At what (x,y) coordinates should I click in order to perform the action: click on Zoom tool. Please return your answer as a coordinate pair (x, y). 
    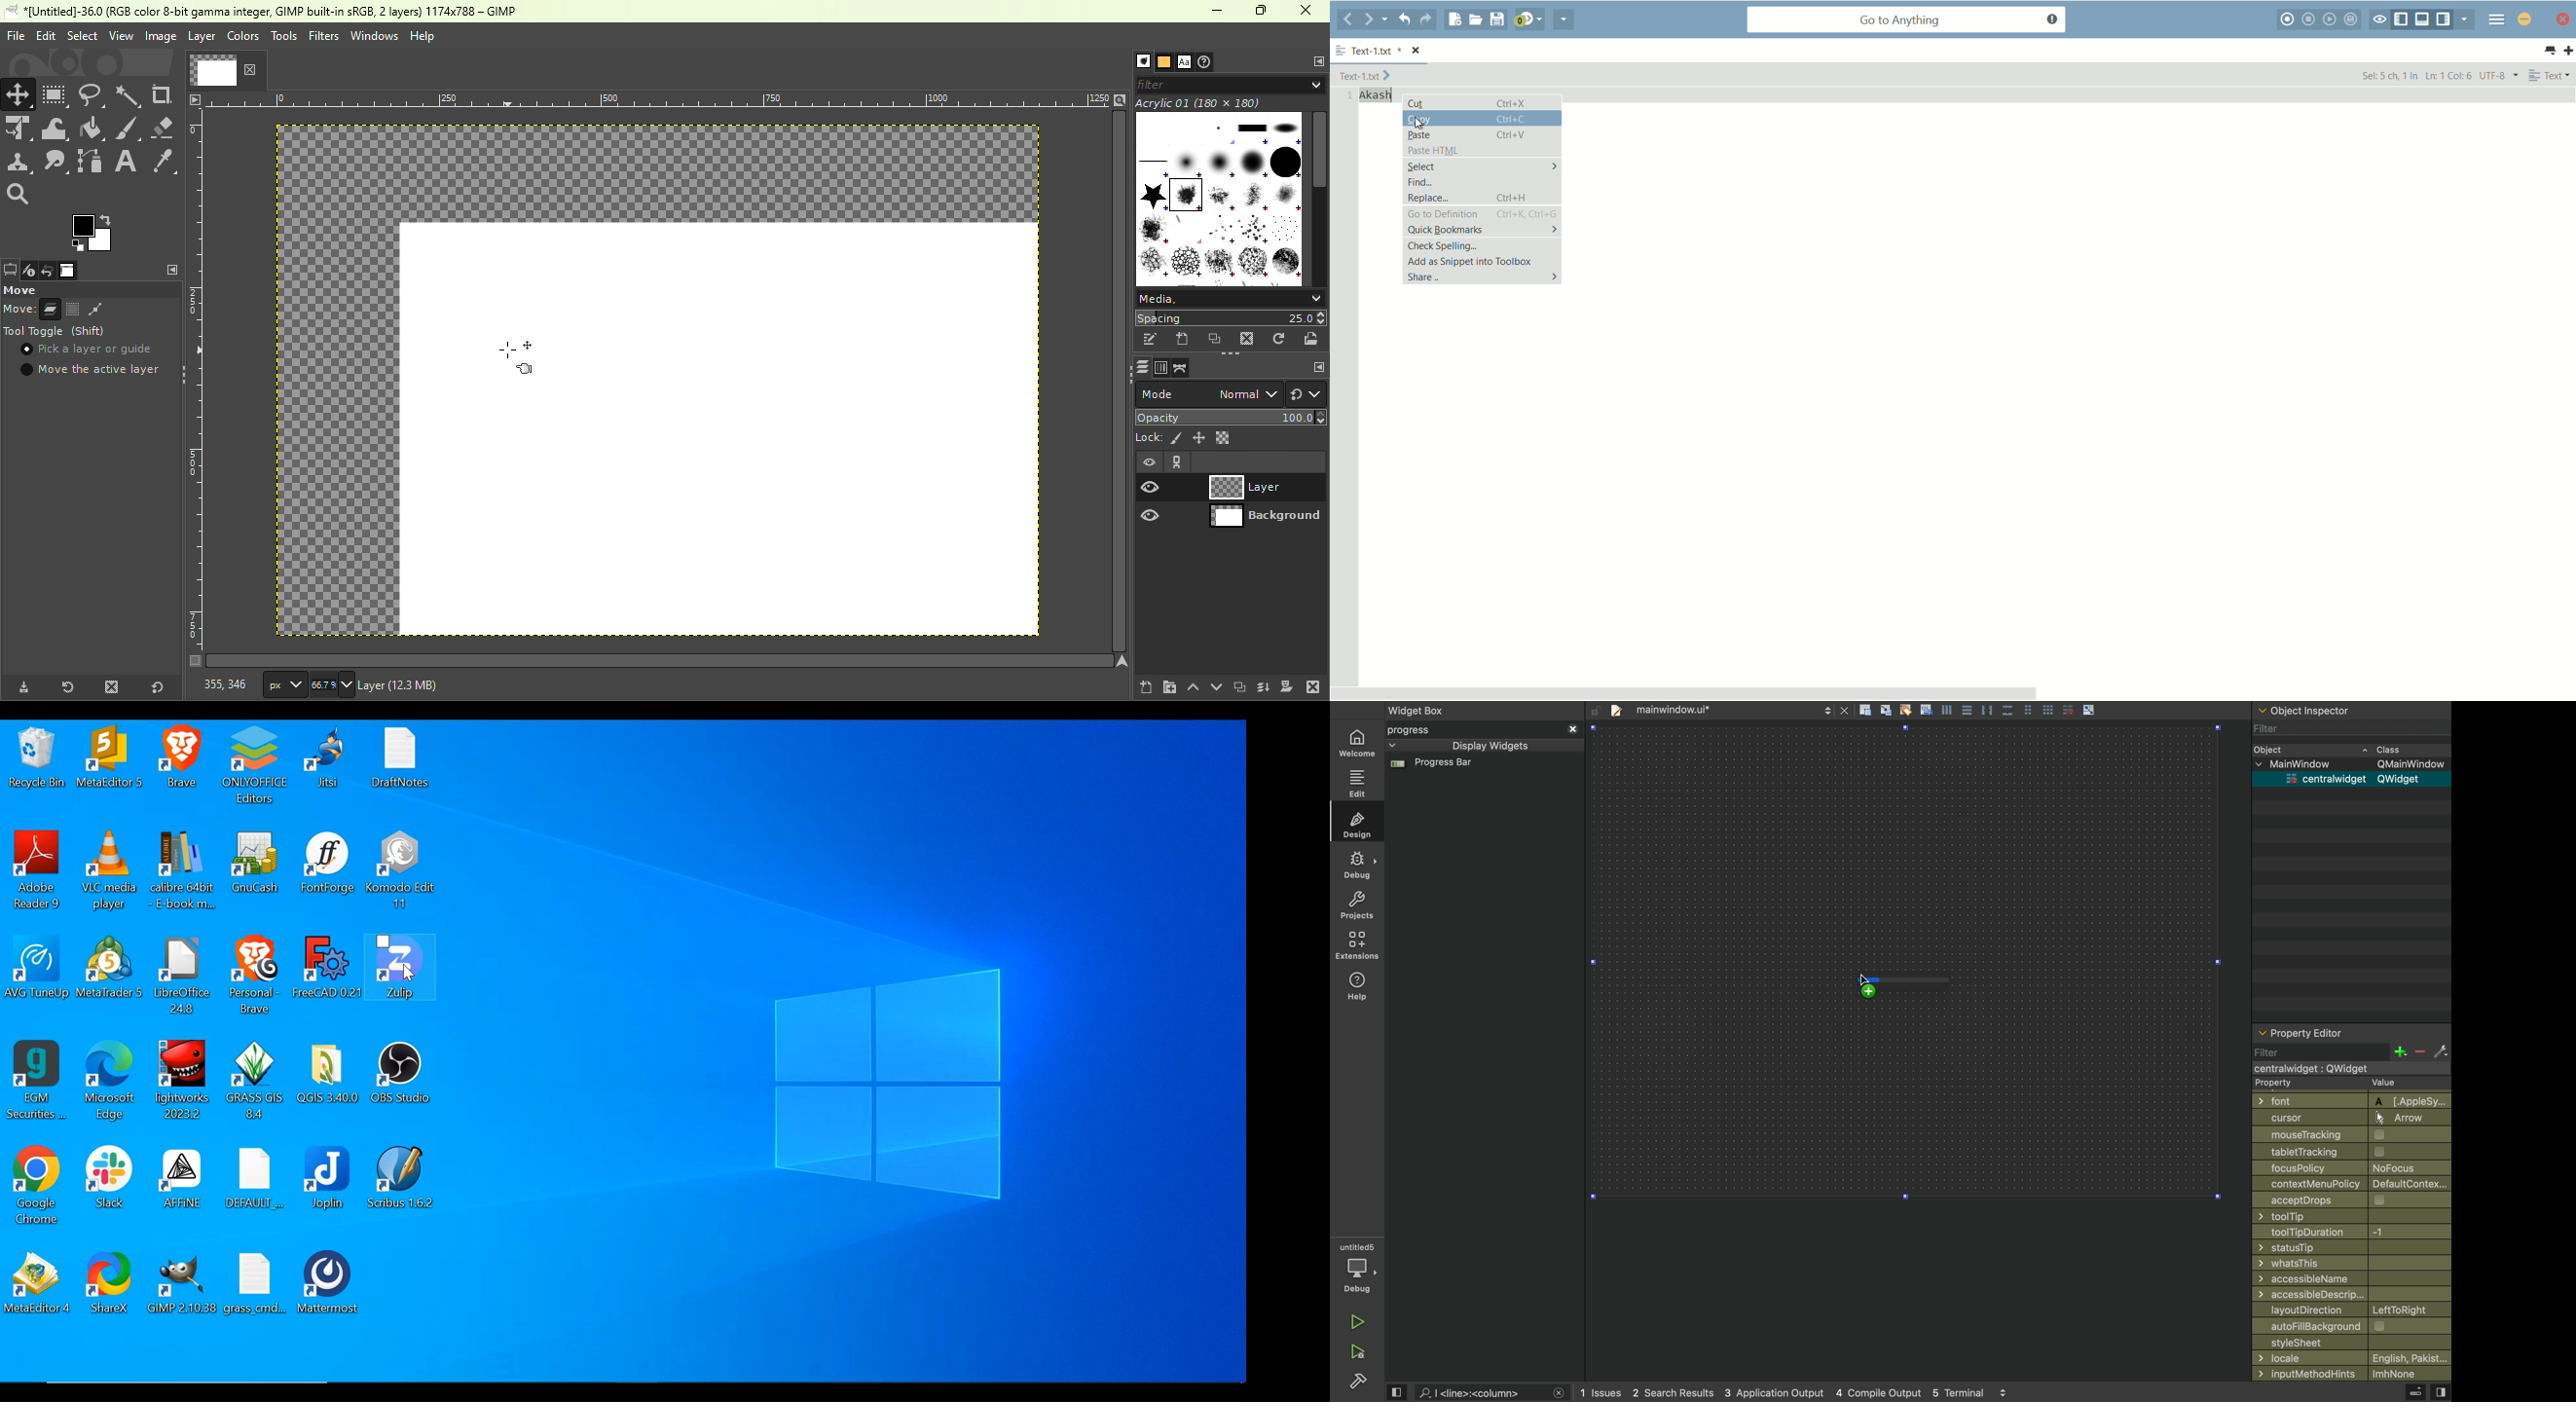
    Looking at the image, I should click on (23, 195).